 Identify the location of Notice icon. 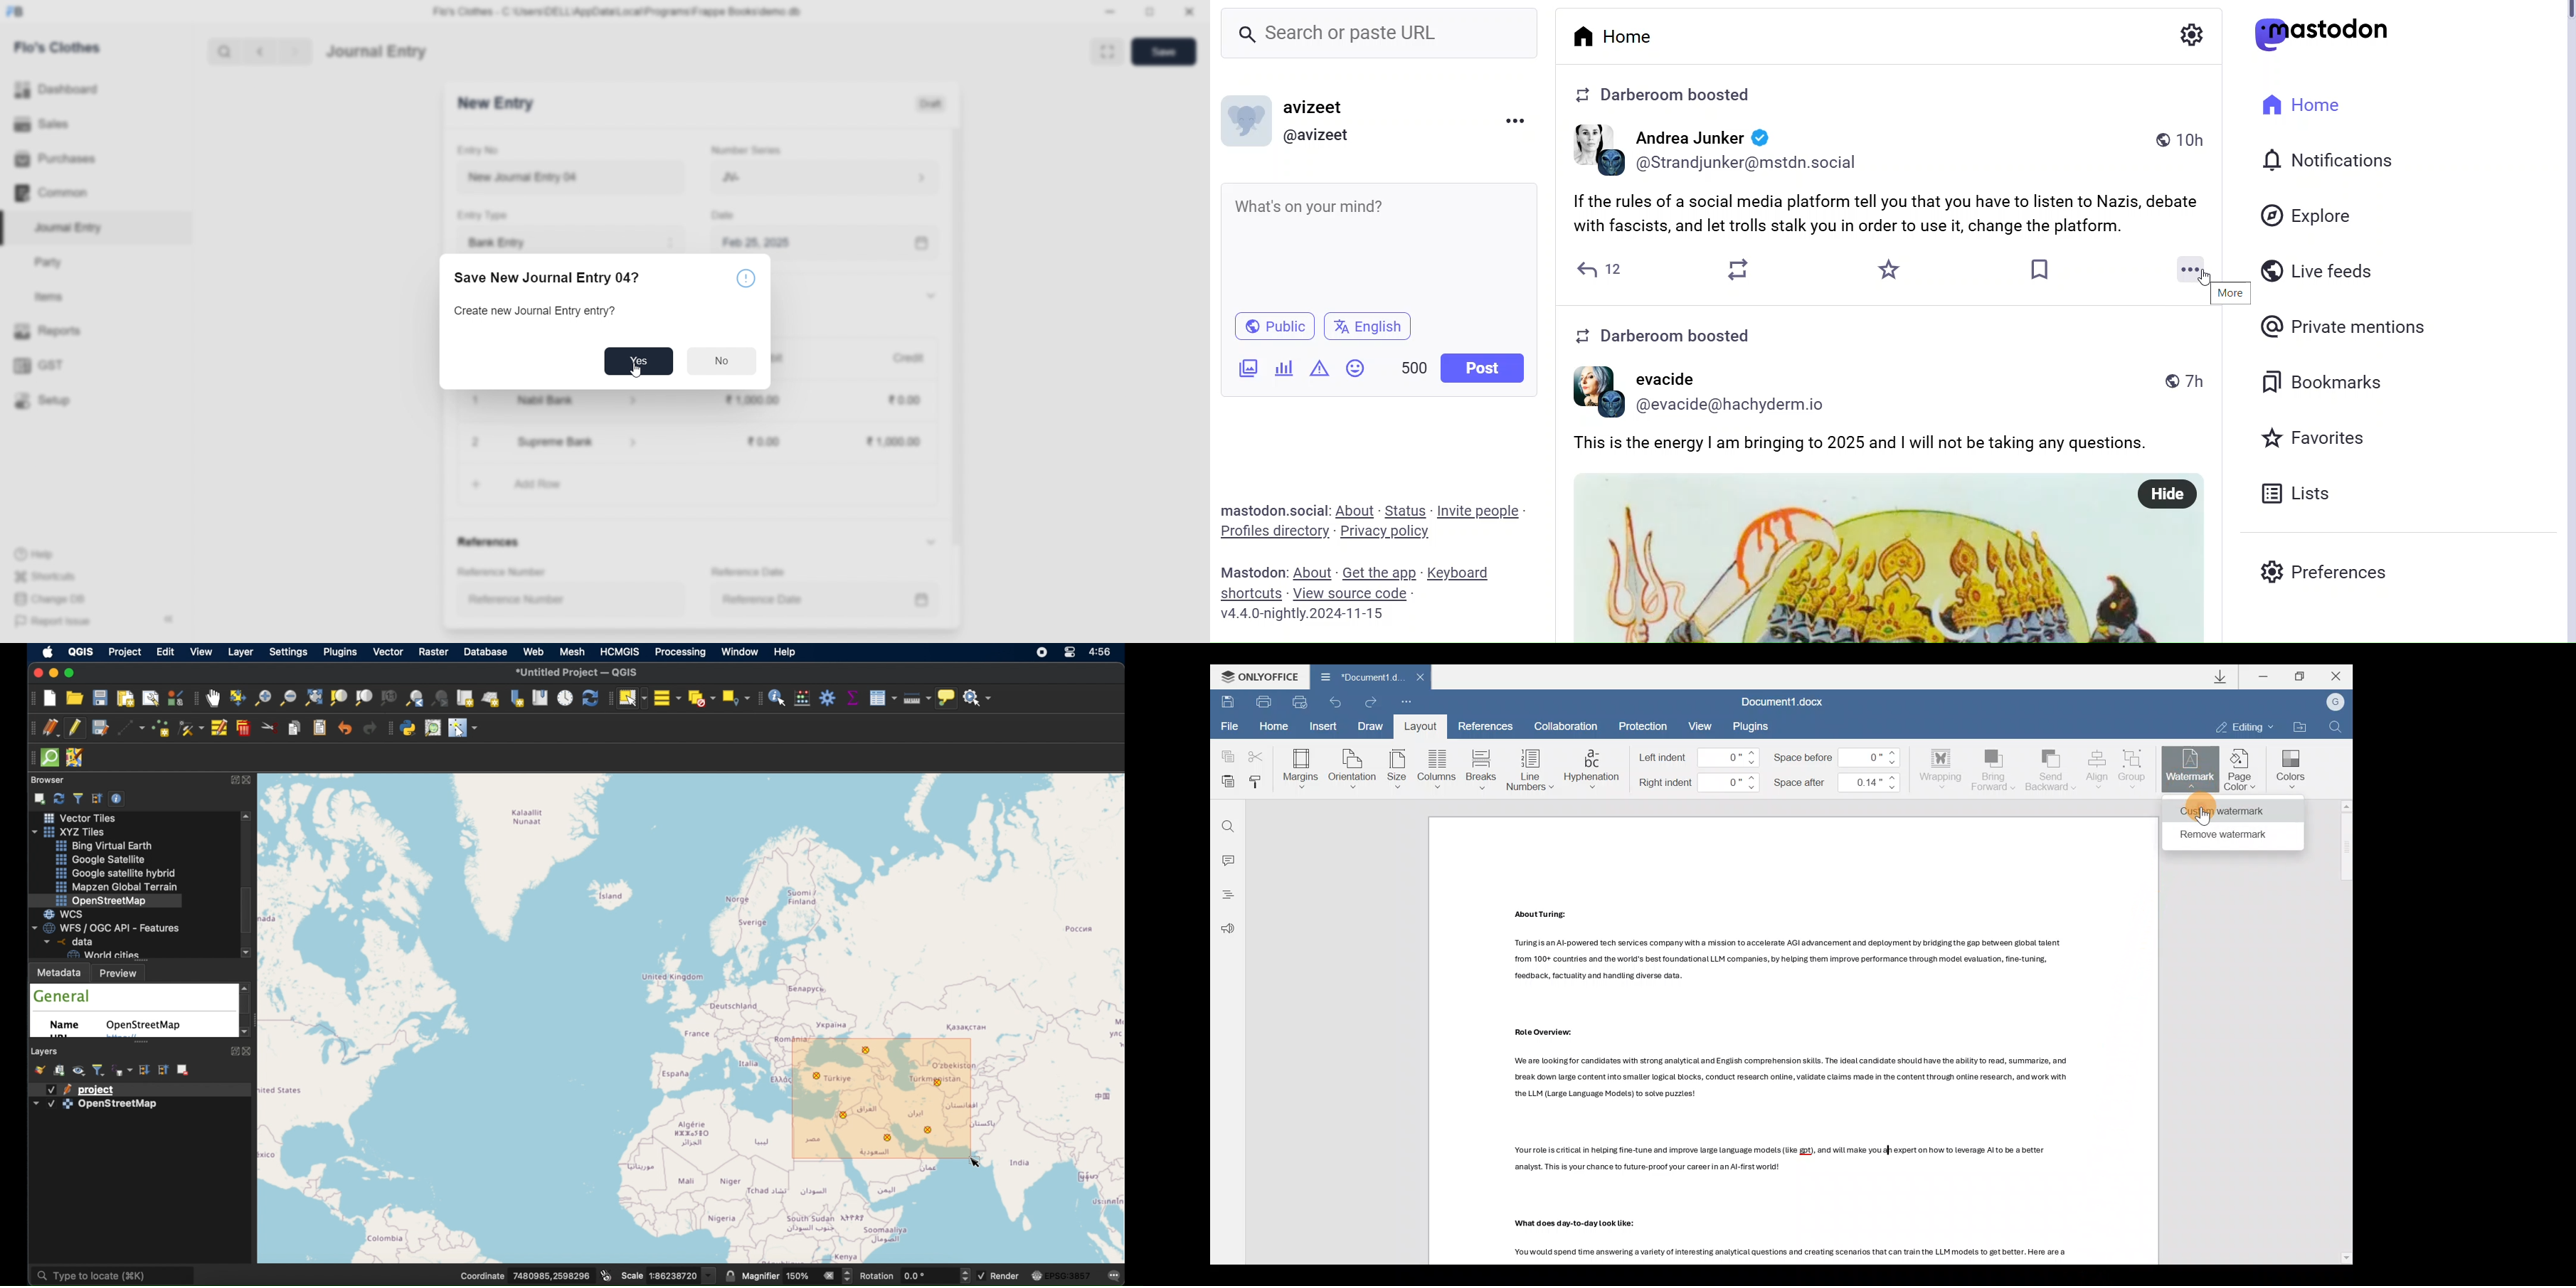
(748, 279).